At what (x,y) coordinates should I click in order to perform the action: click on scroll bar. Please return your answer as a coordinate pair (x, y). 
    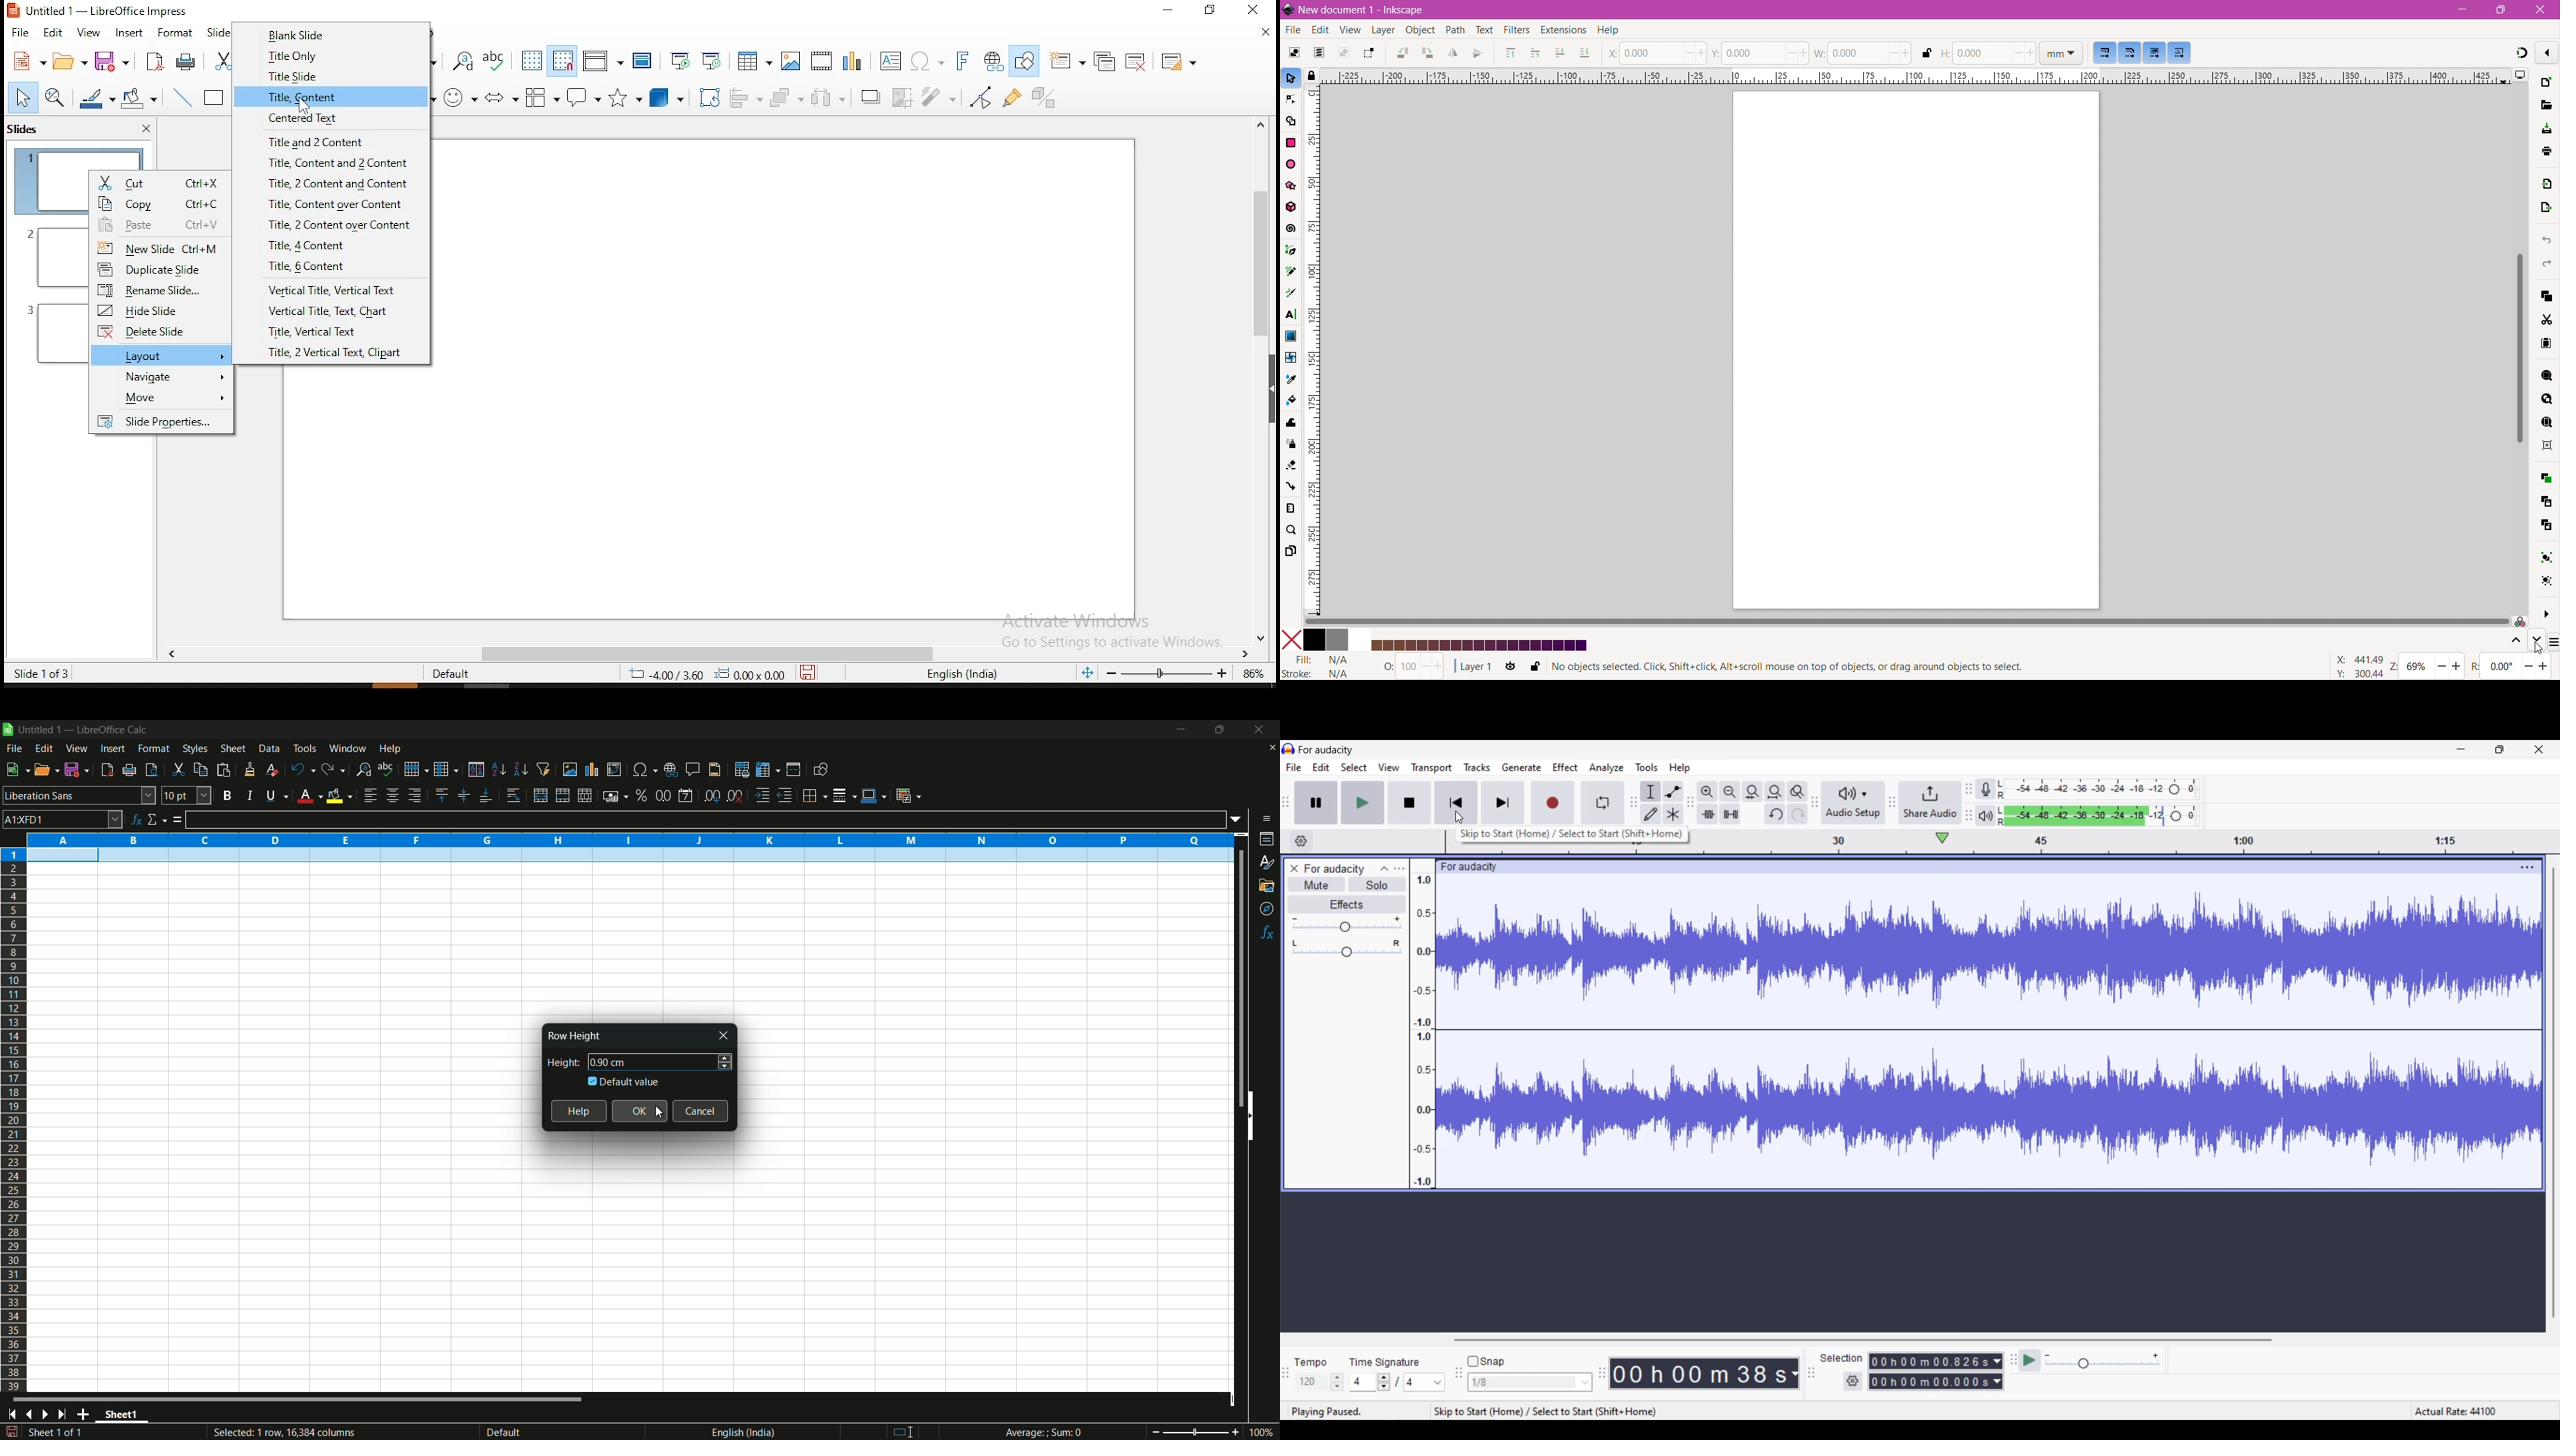
    Looking at the image, I should click on (707, 655).